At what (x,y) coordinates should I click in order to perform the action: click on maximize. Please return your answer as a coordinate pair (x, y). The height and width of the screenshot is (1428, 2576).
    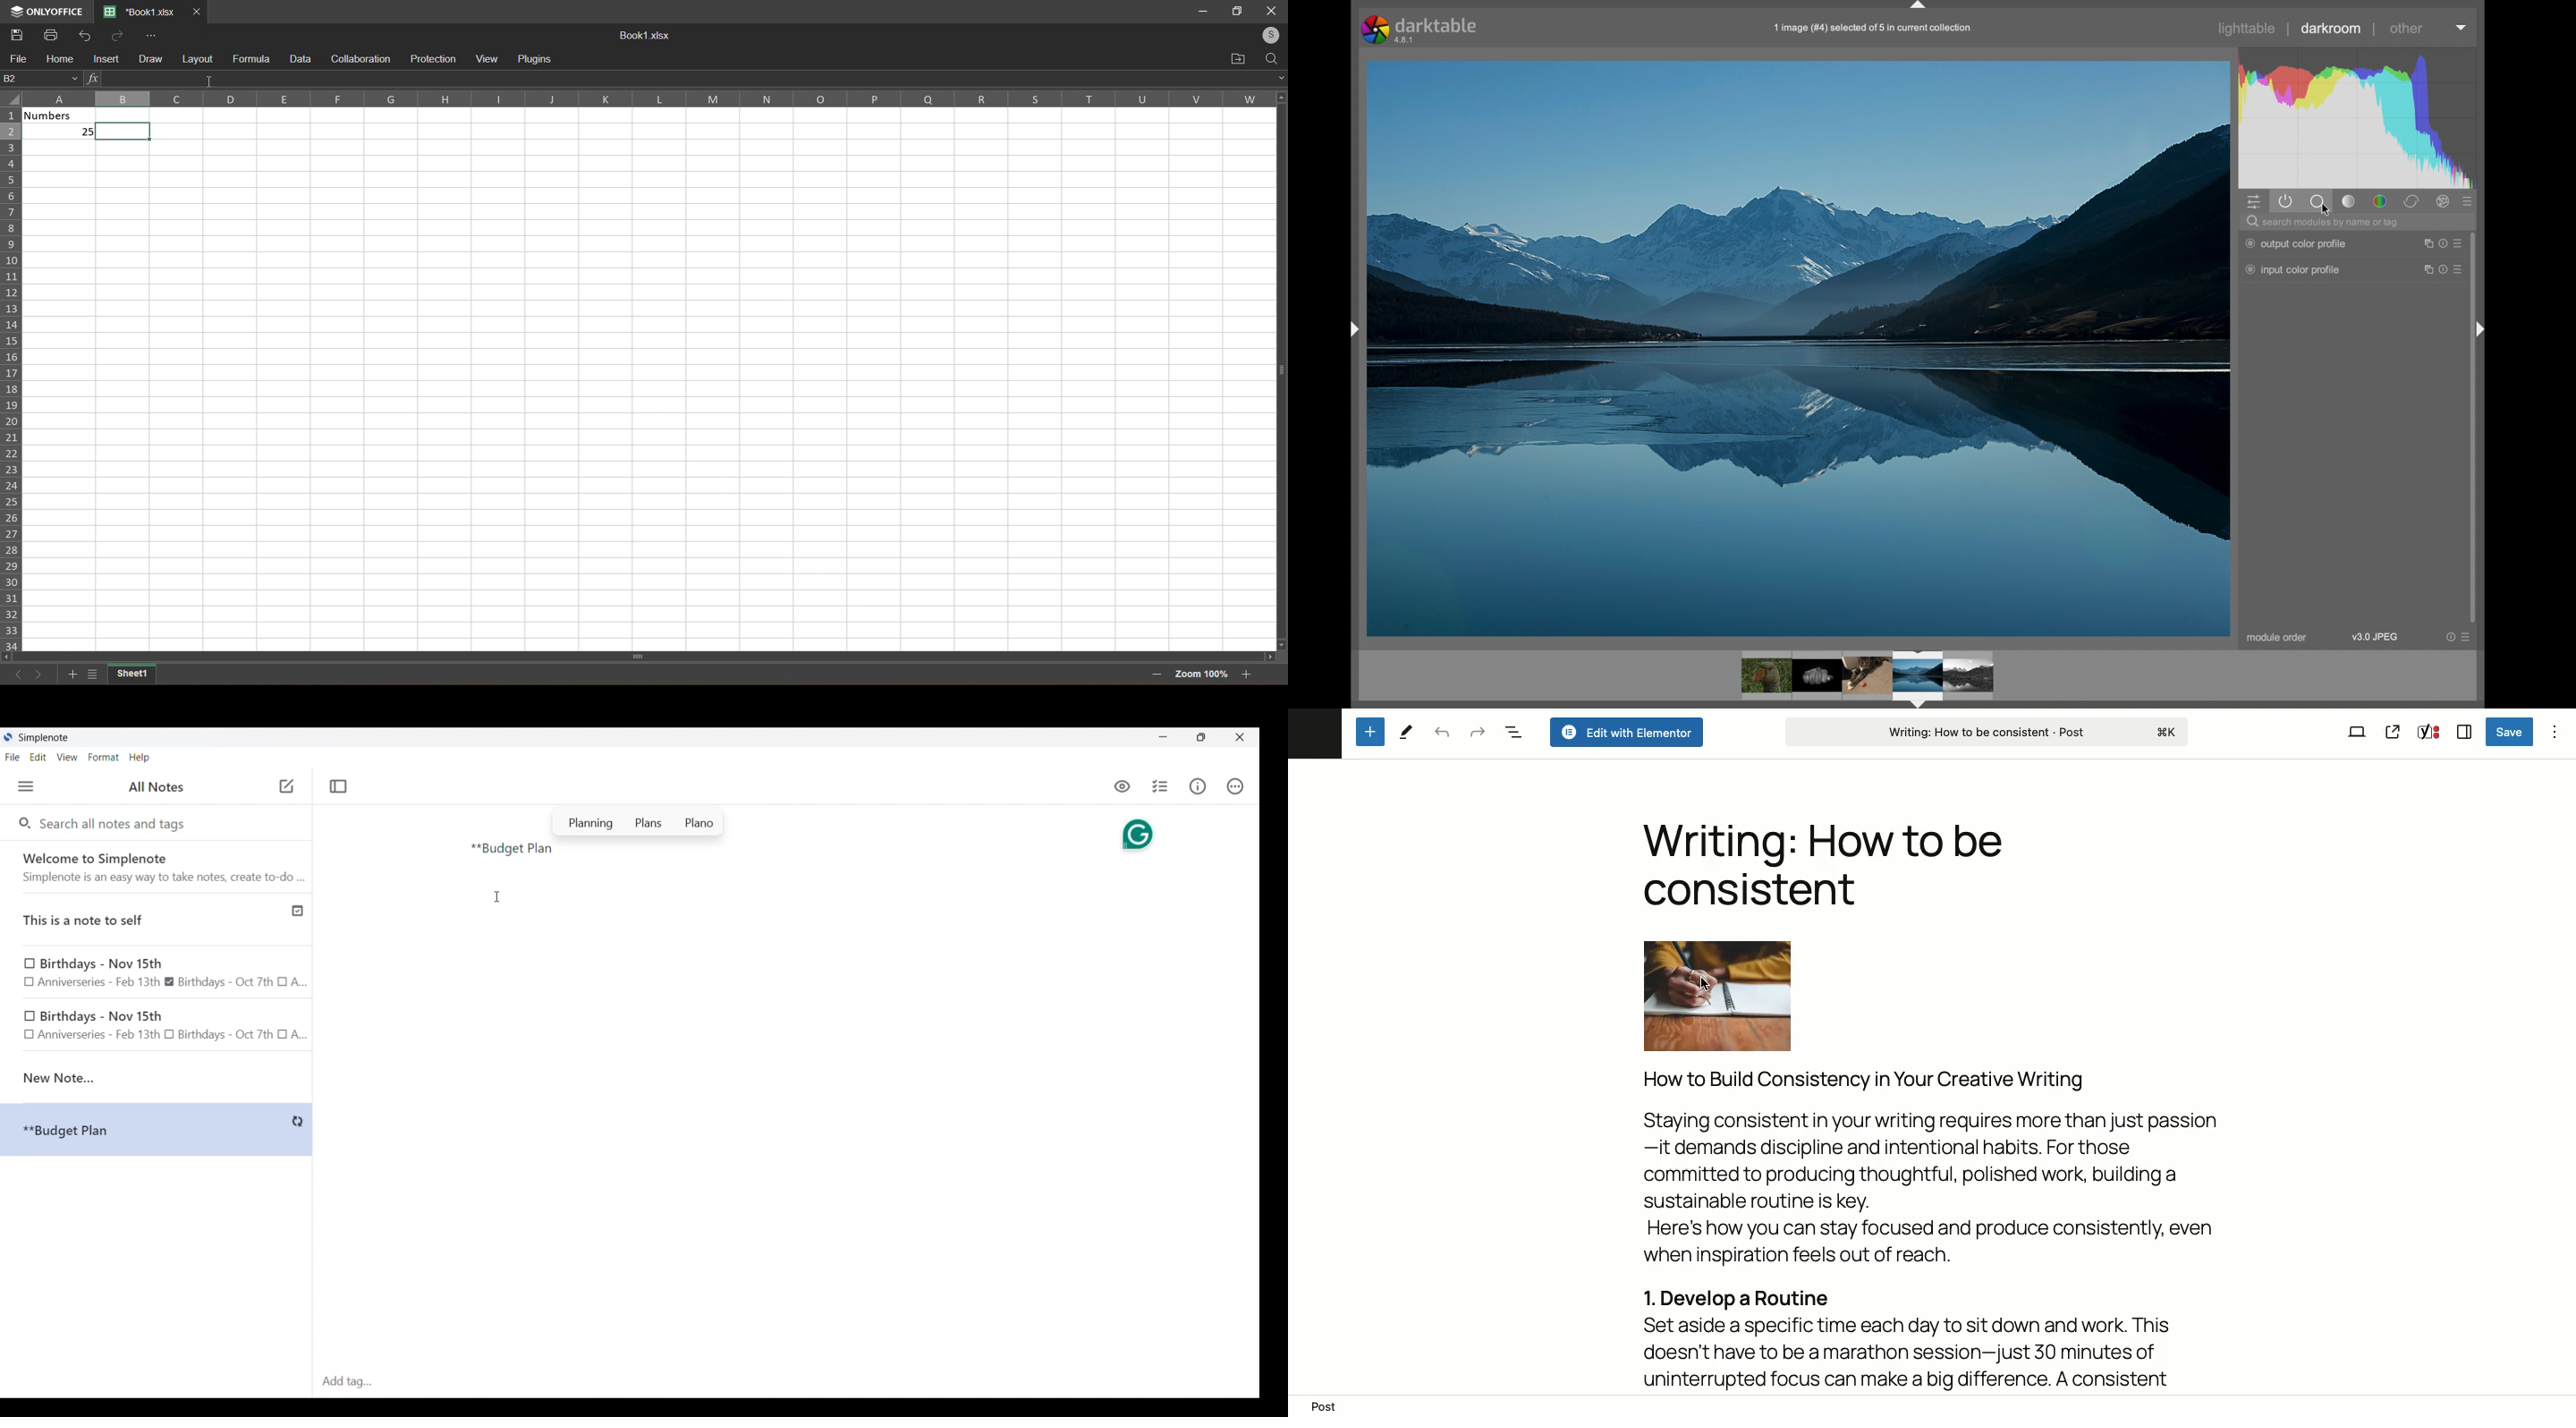
    Looking at the image, I should click on (1236, 11).